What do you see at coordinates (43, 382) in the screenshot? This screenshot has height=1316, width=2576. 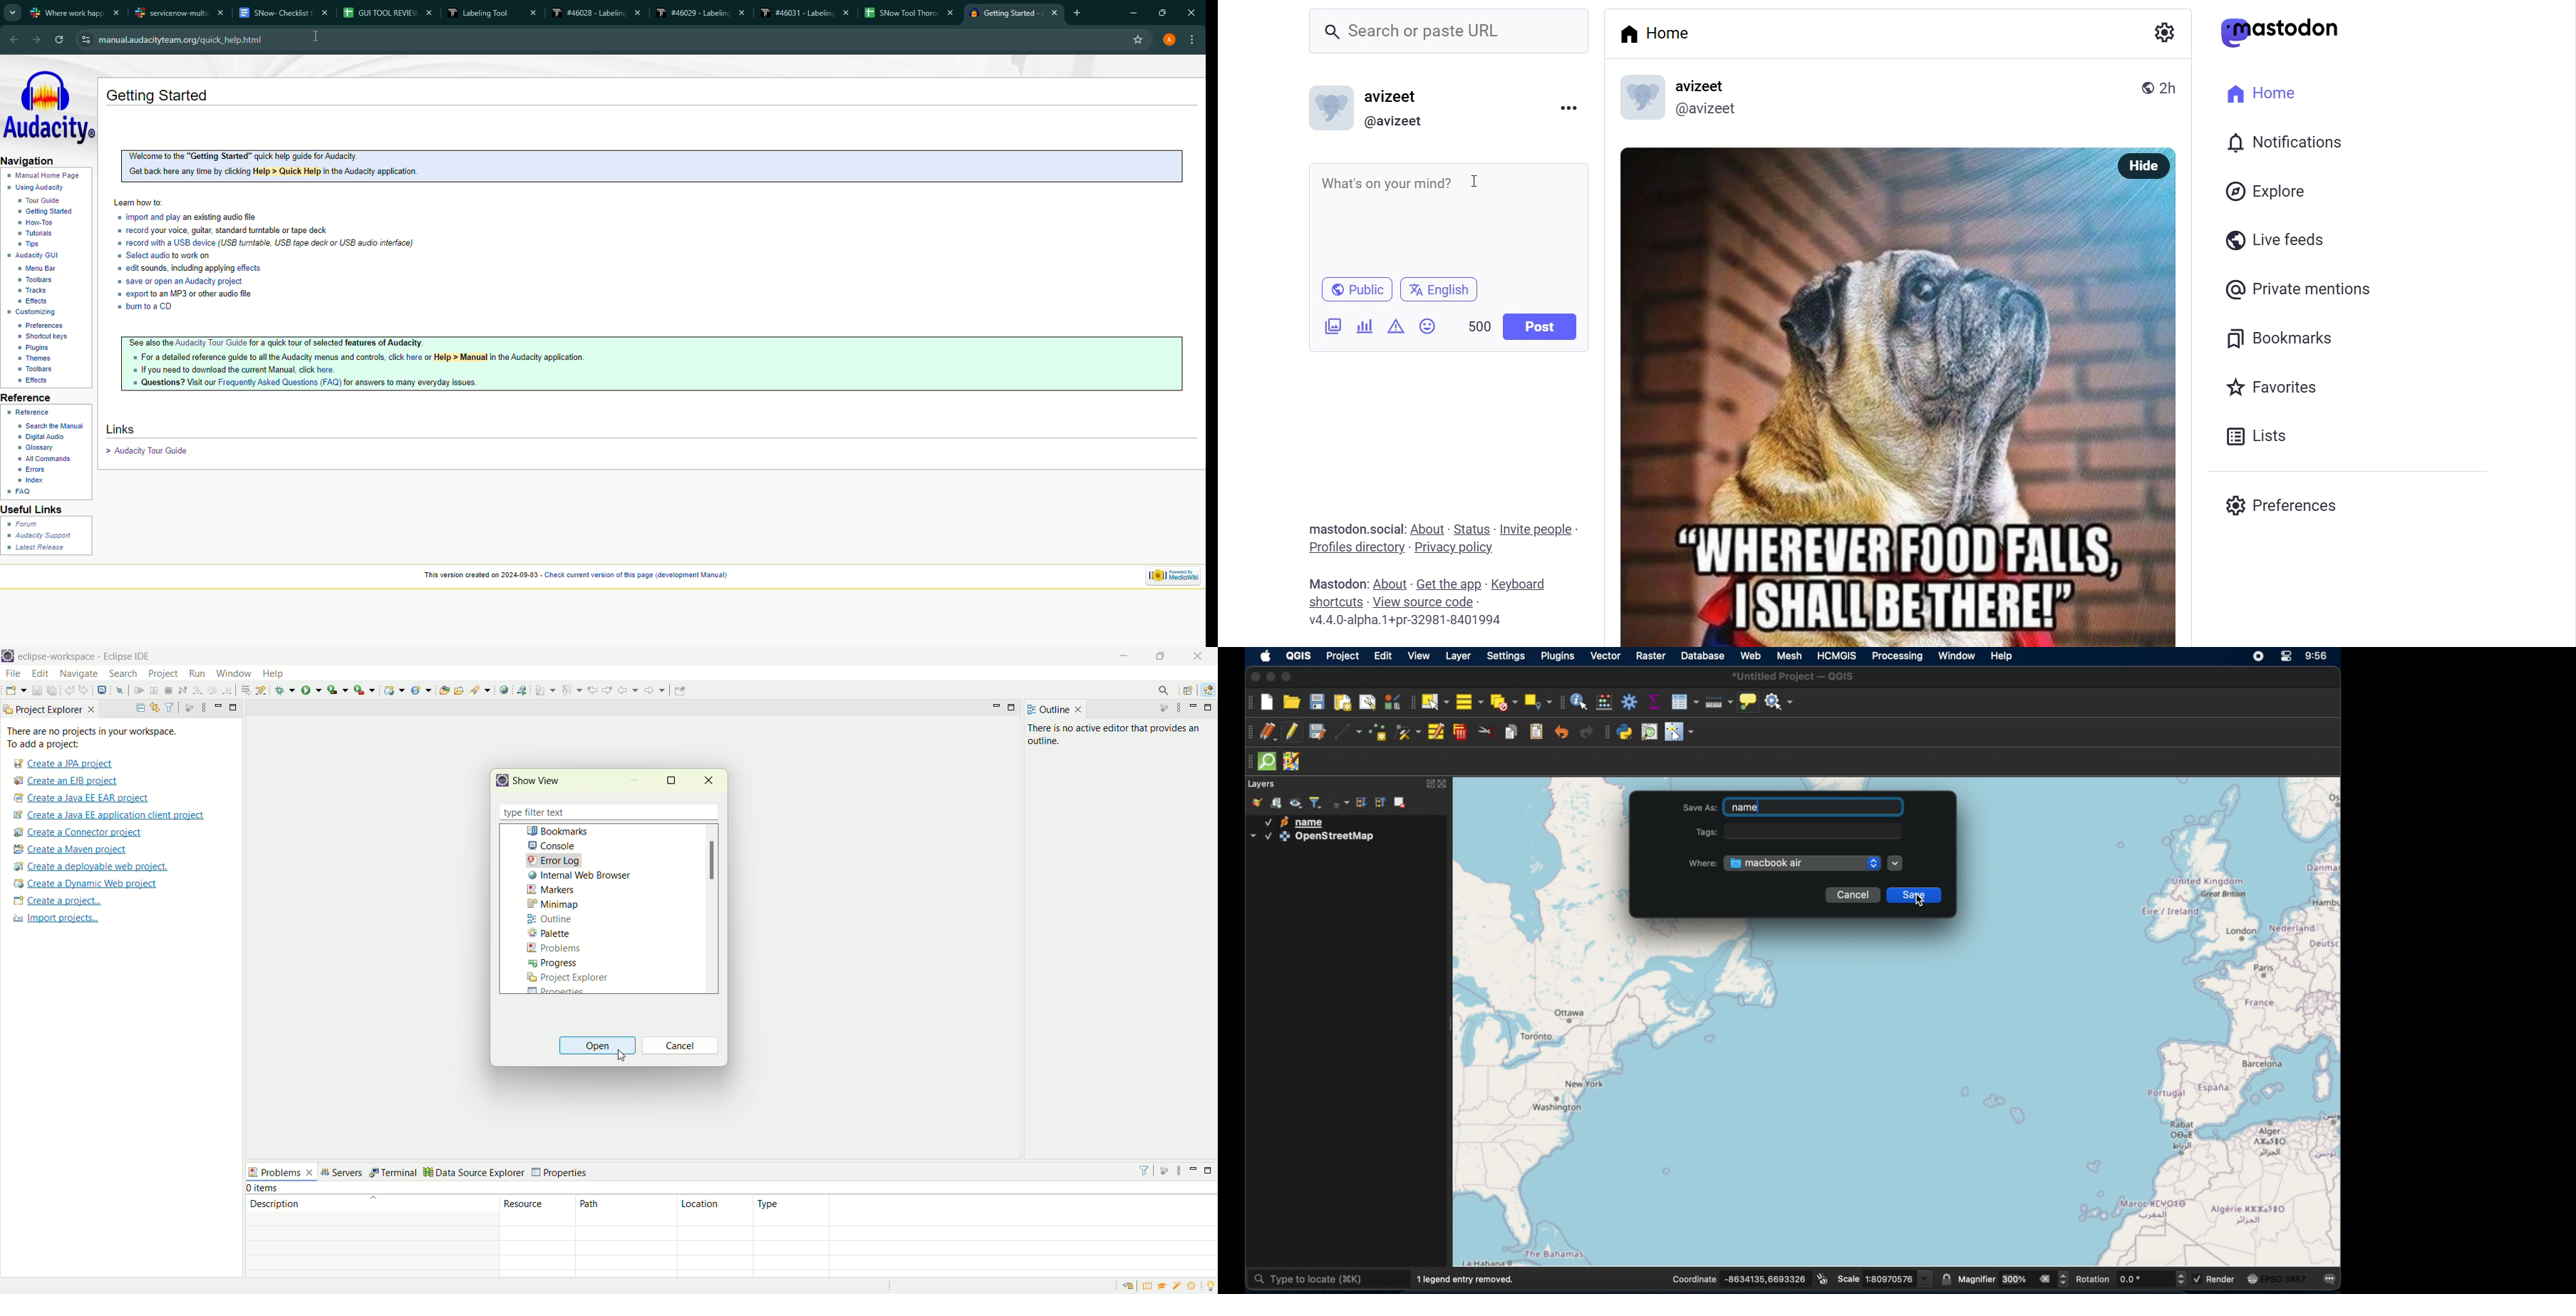 I see `effects` at bounding box center [43, 382].